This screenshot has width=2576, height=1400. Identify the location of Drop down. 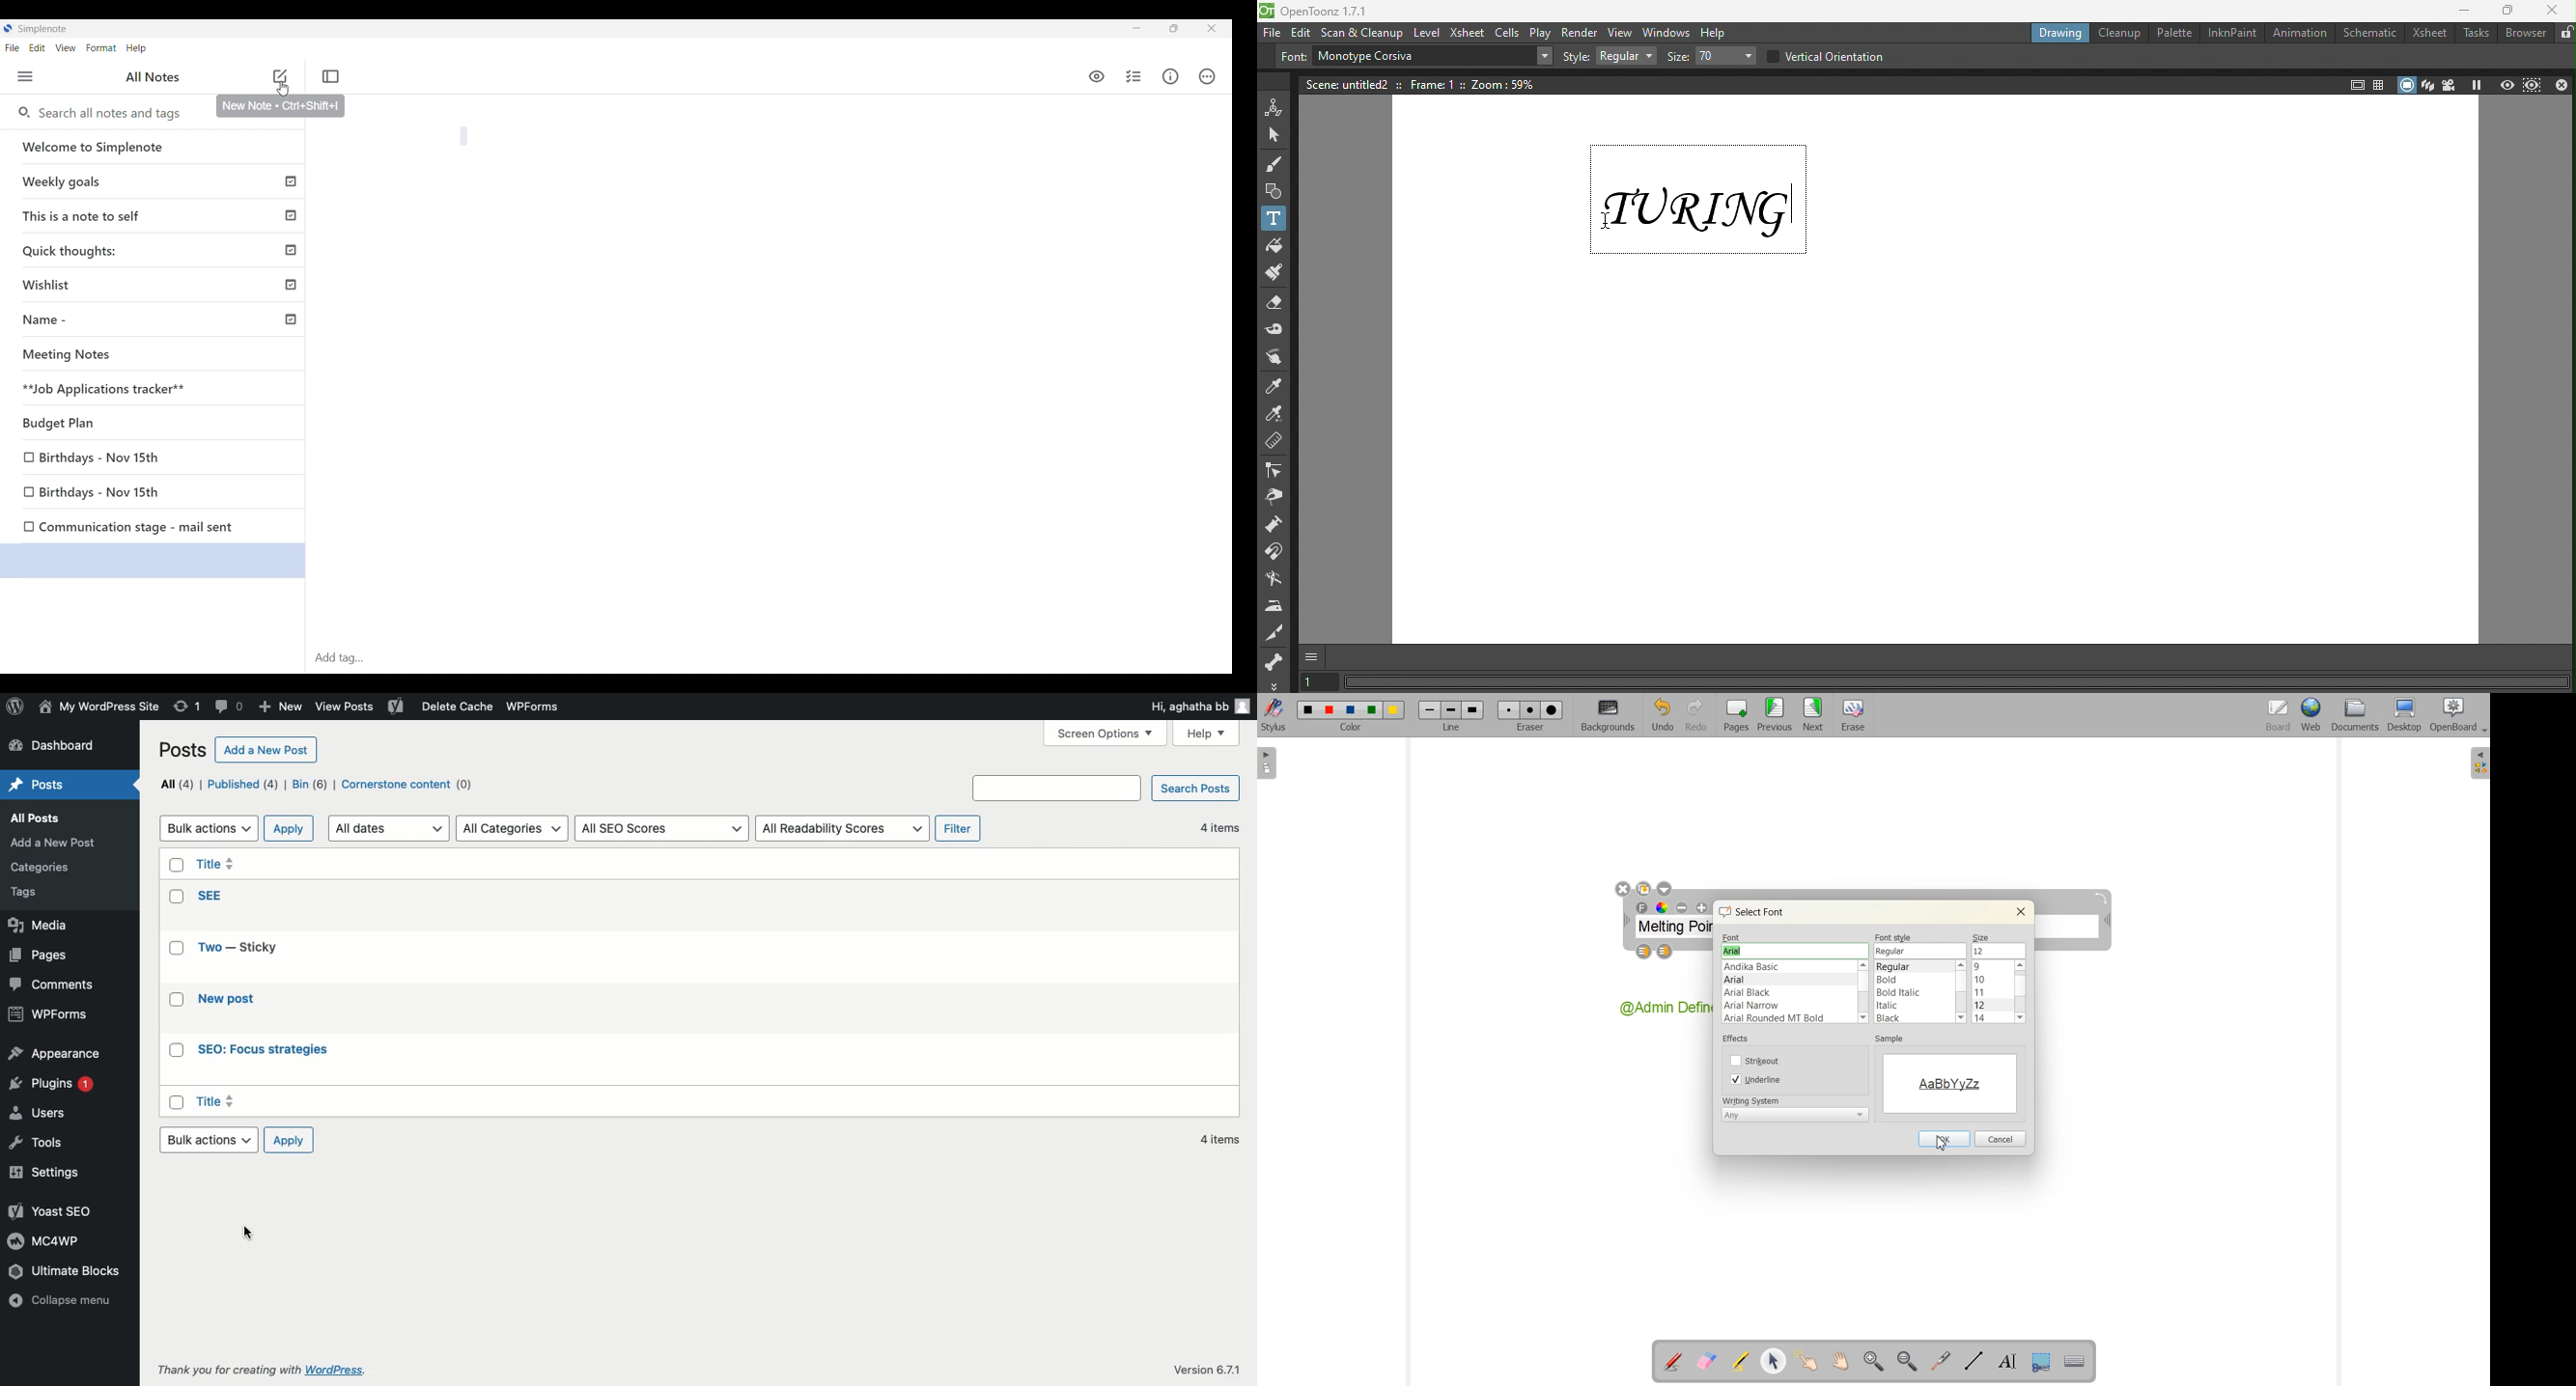
(1728, 55).